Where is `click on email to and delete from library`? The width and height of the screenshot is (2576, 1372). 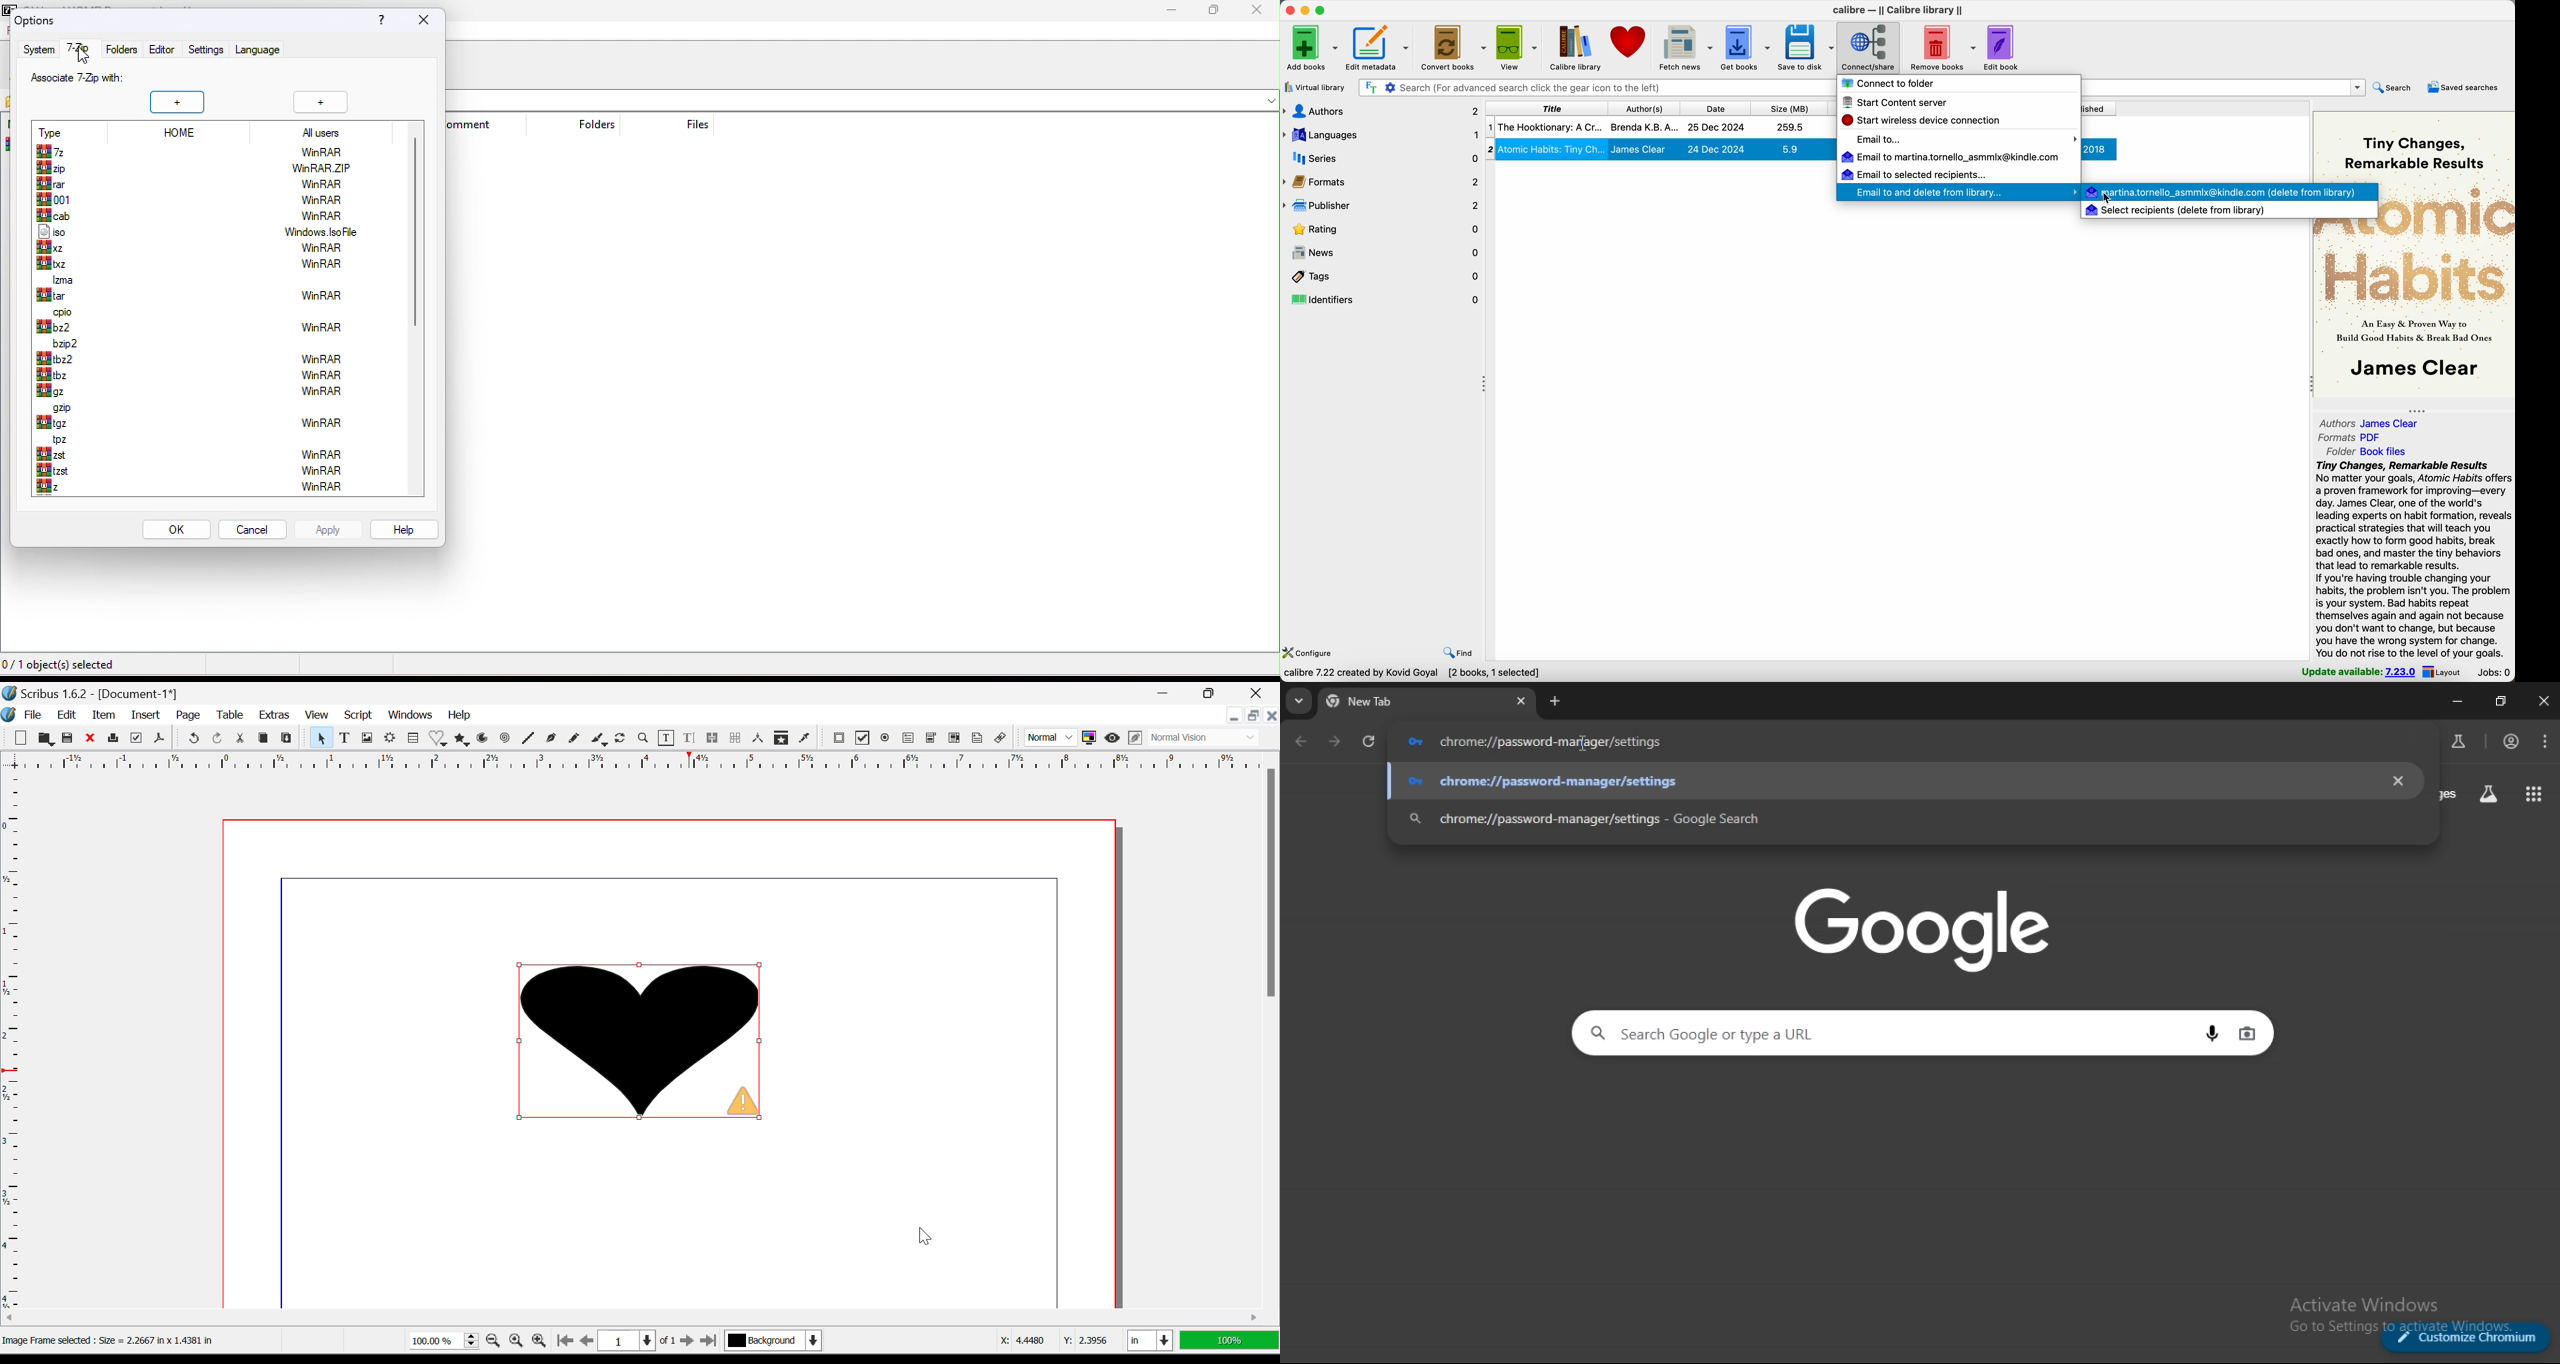
click on email to and delete from library is located at coordinates (1952, 192).